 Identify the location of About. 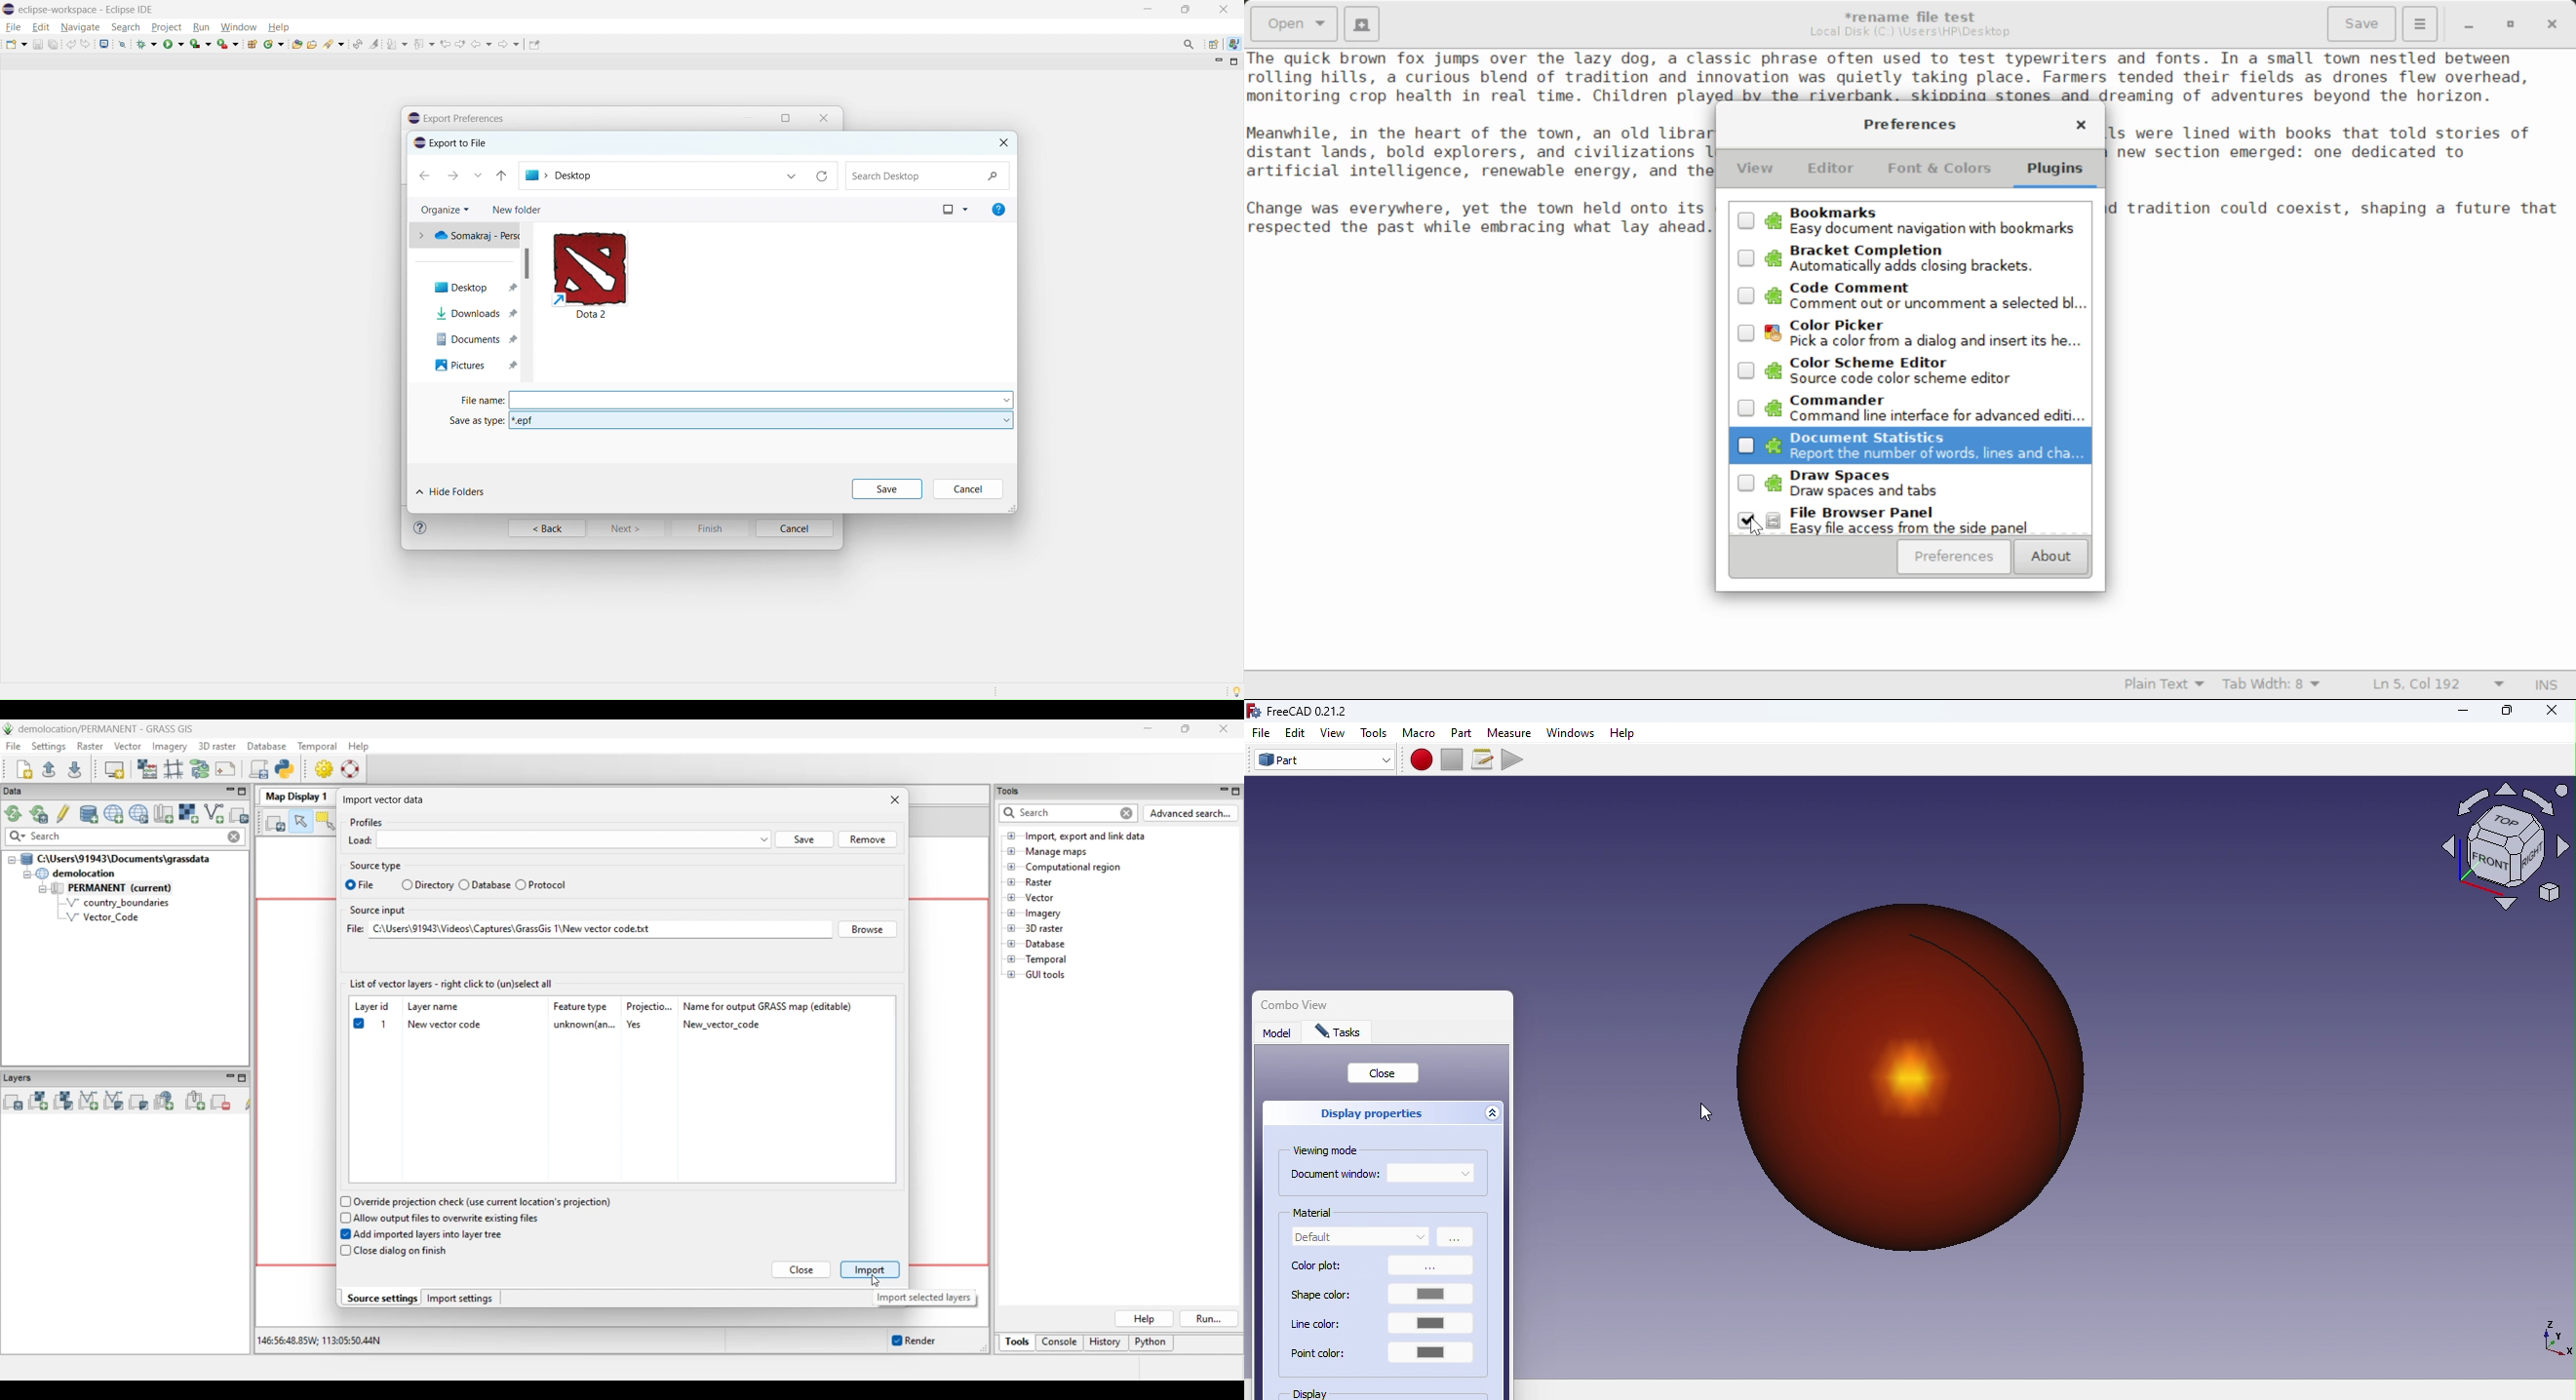
(2049, 558).